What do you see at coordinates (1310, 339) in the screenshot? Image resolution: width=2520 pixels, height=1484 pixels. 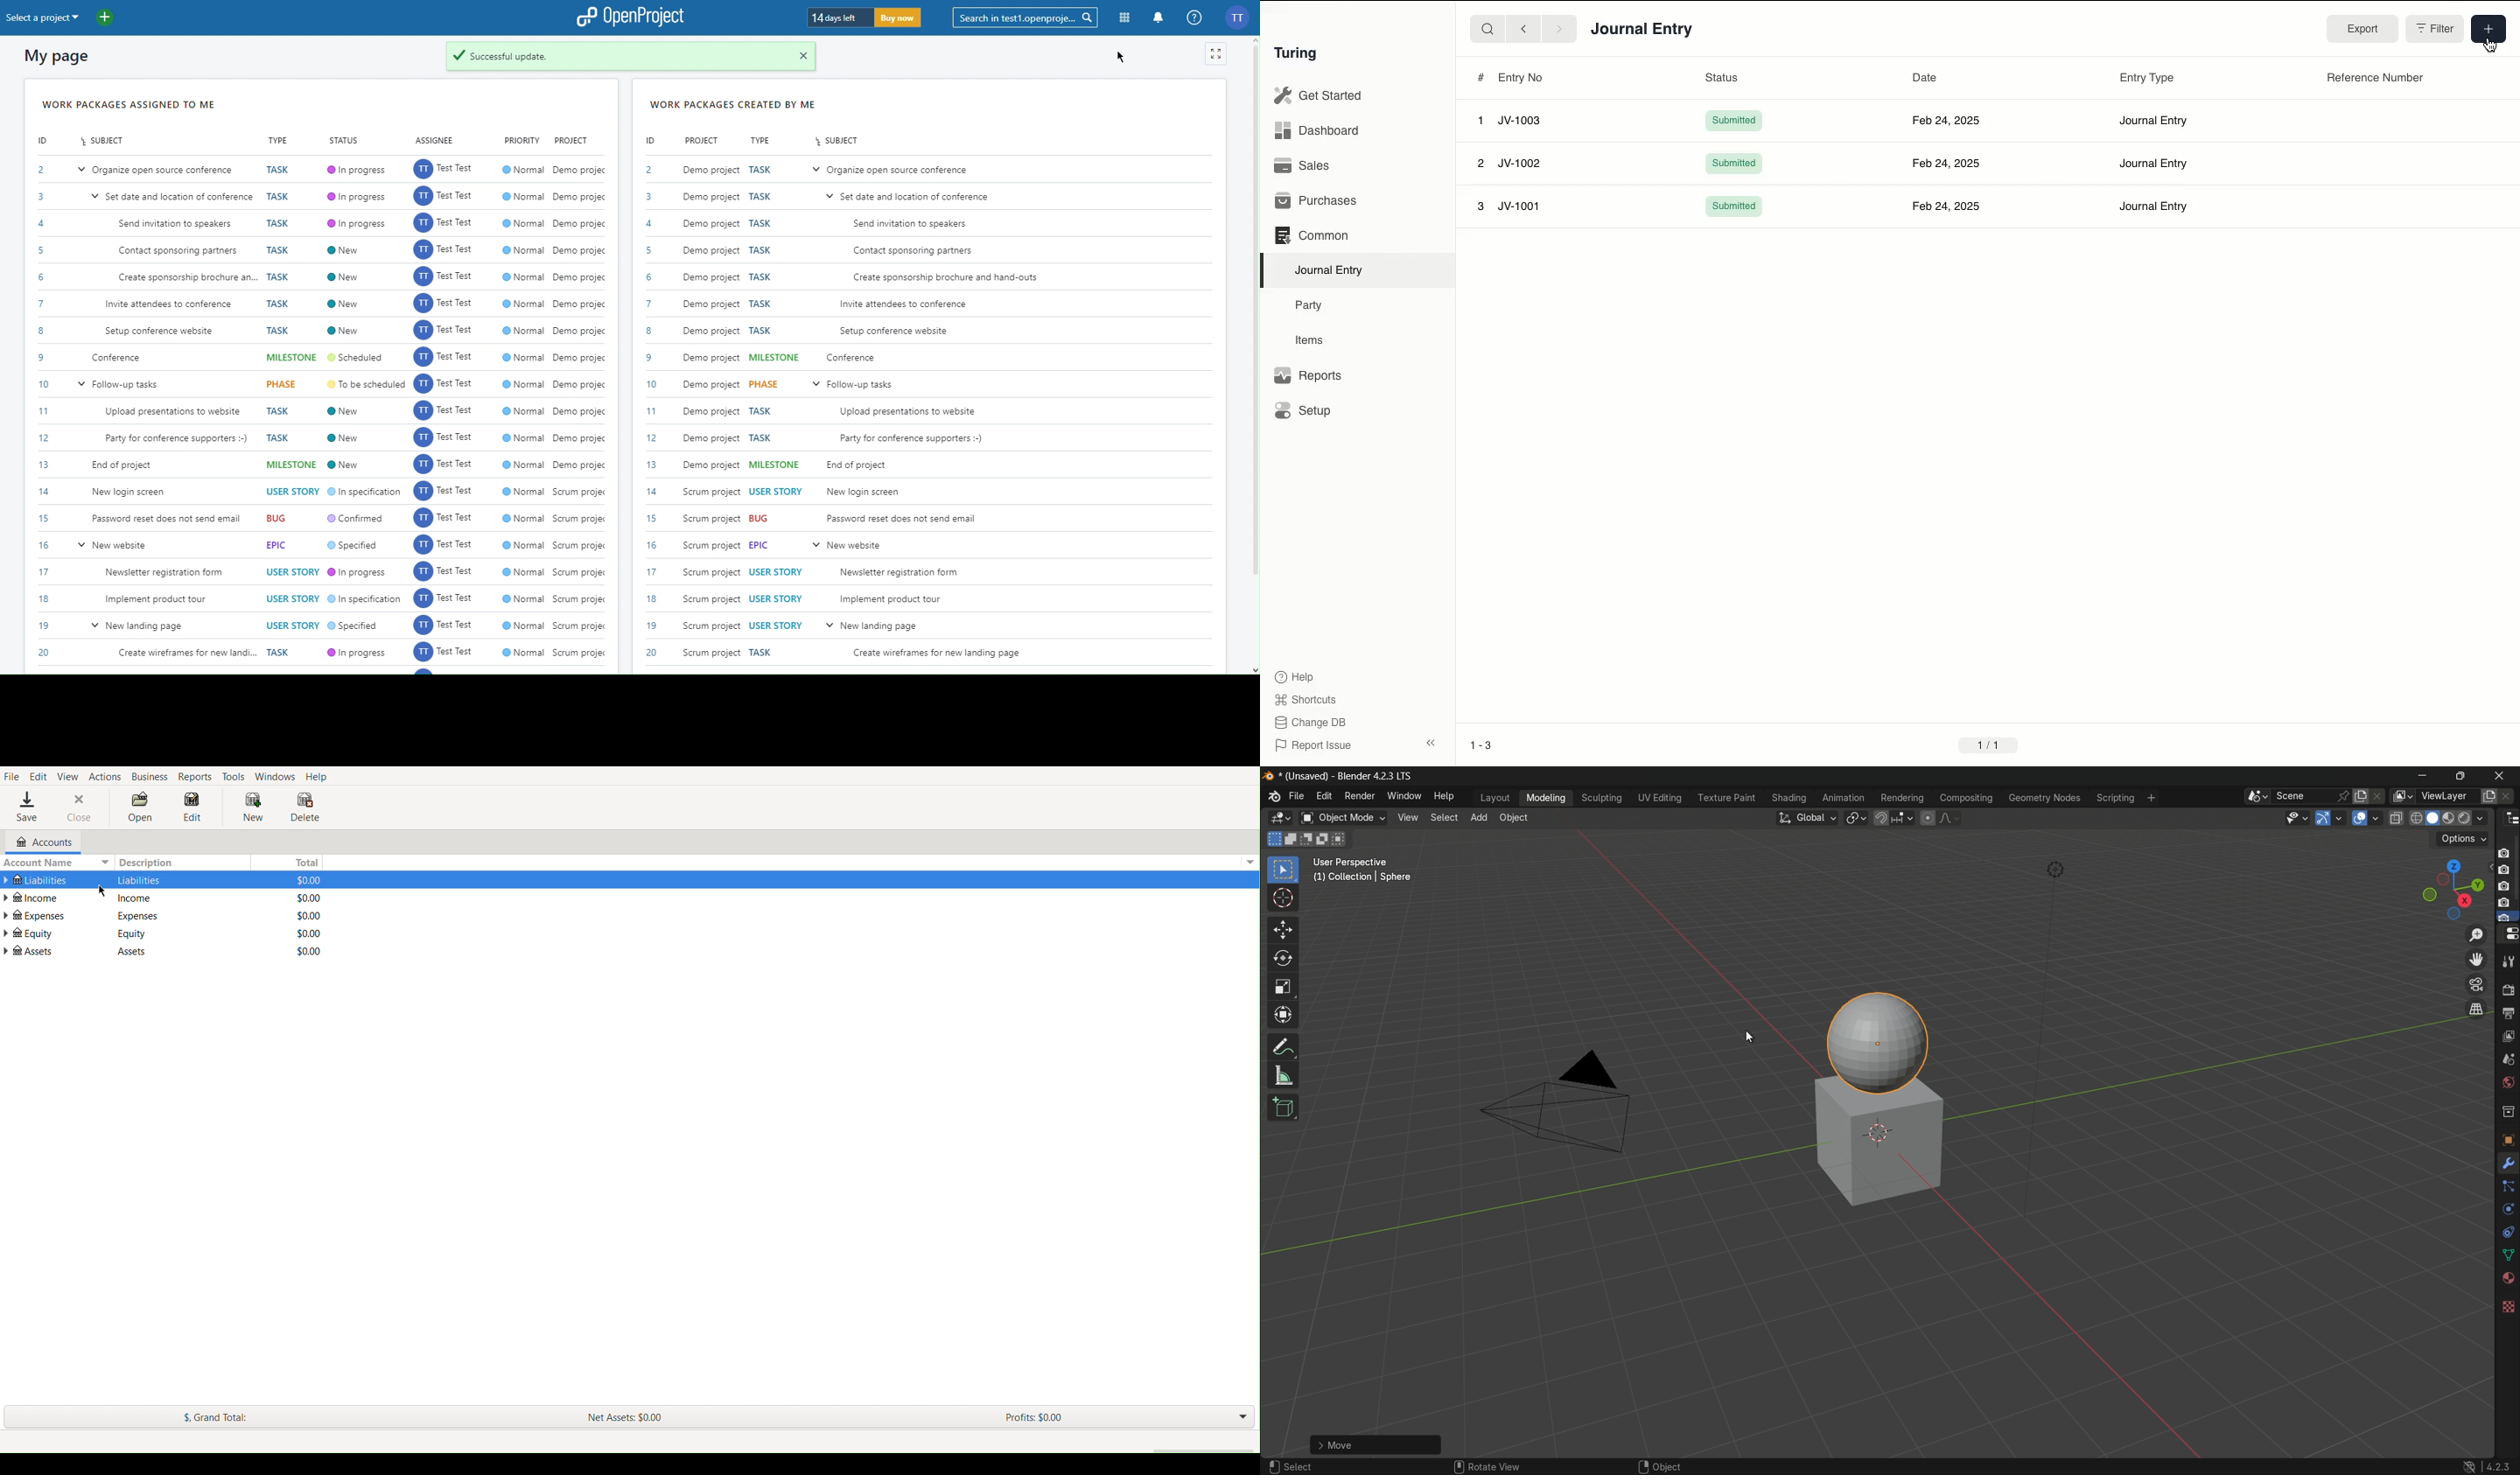 I see `Items` at bounding box center [1310, 339].